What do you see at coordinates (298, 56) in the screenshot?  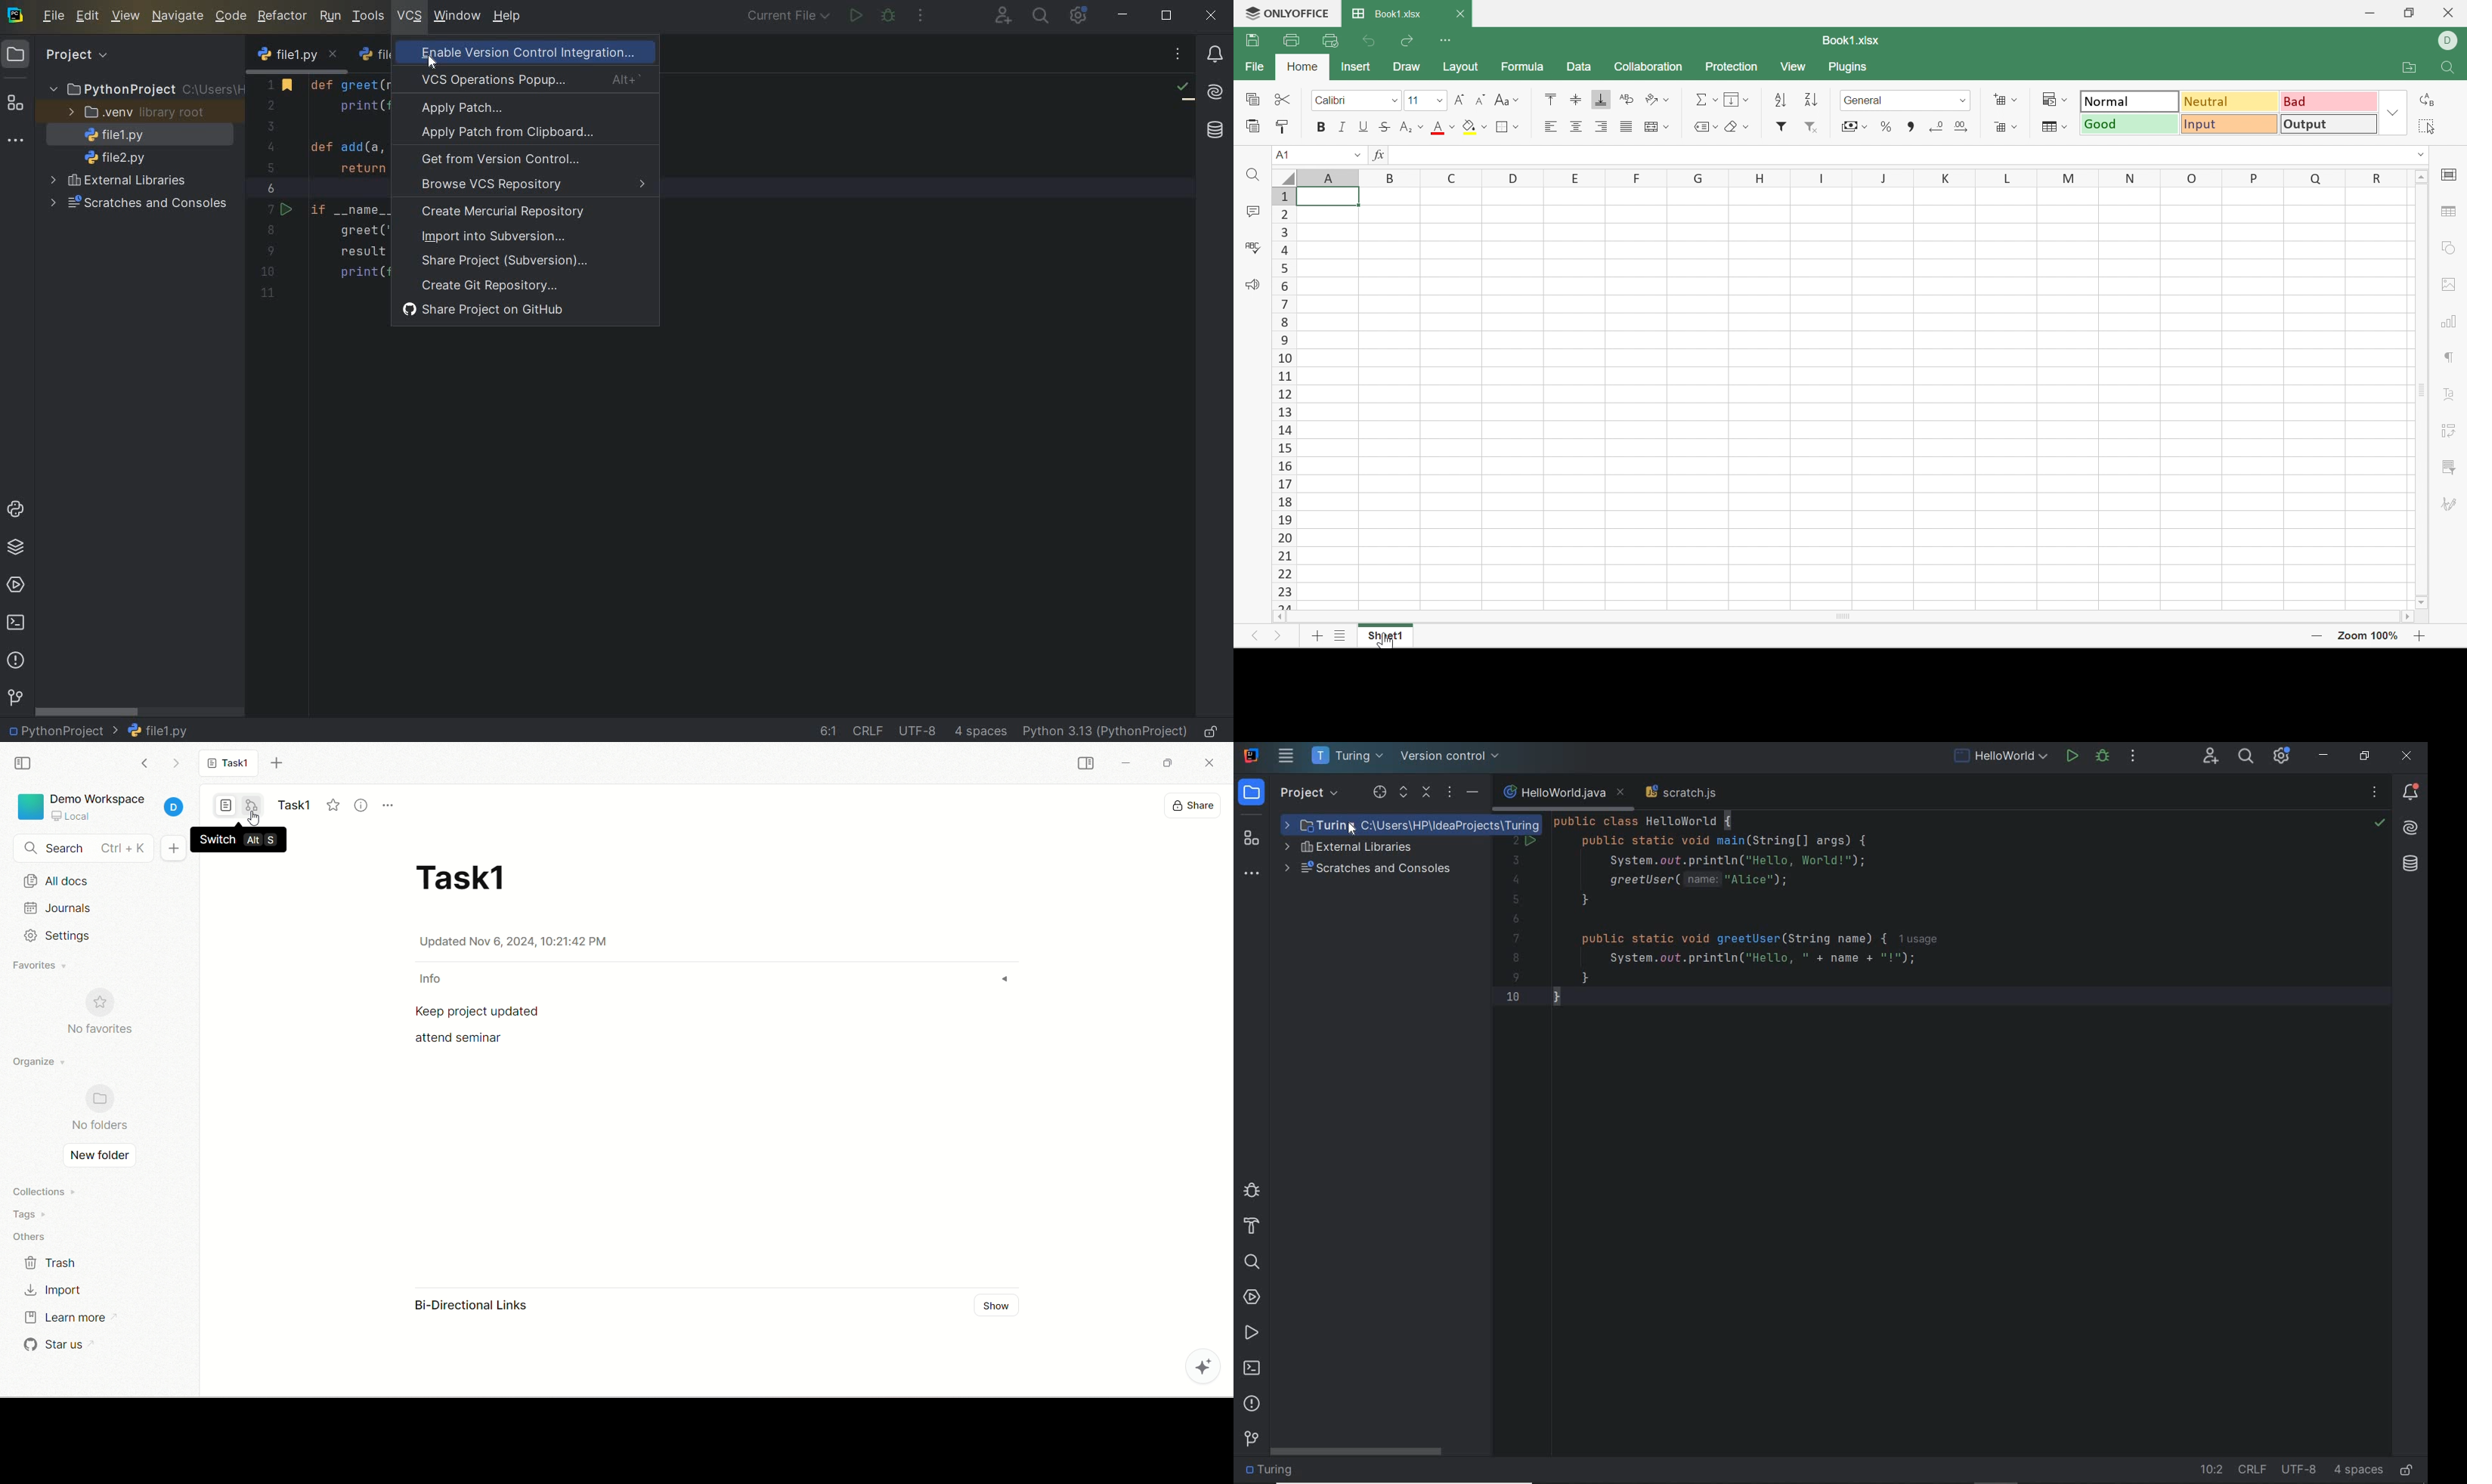 I see `file name 1` at bounding box center [298, 56].